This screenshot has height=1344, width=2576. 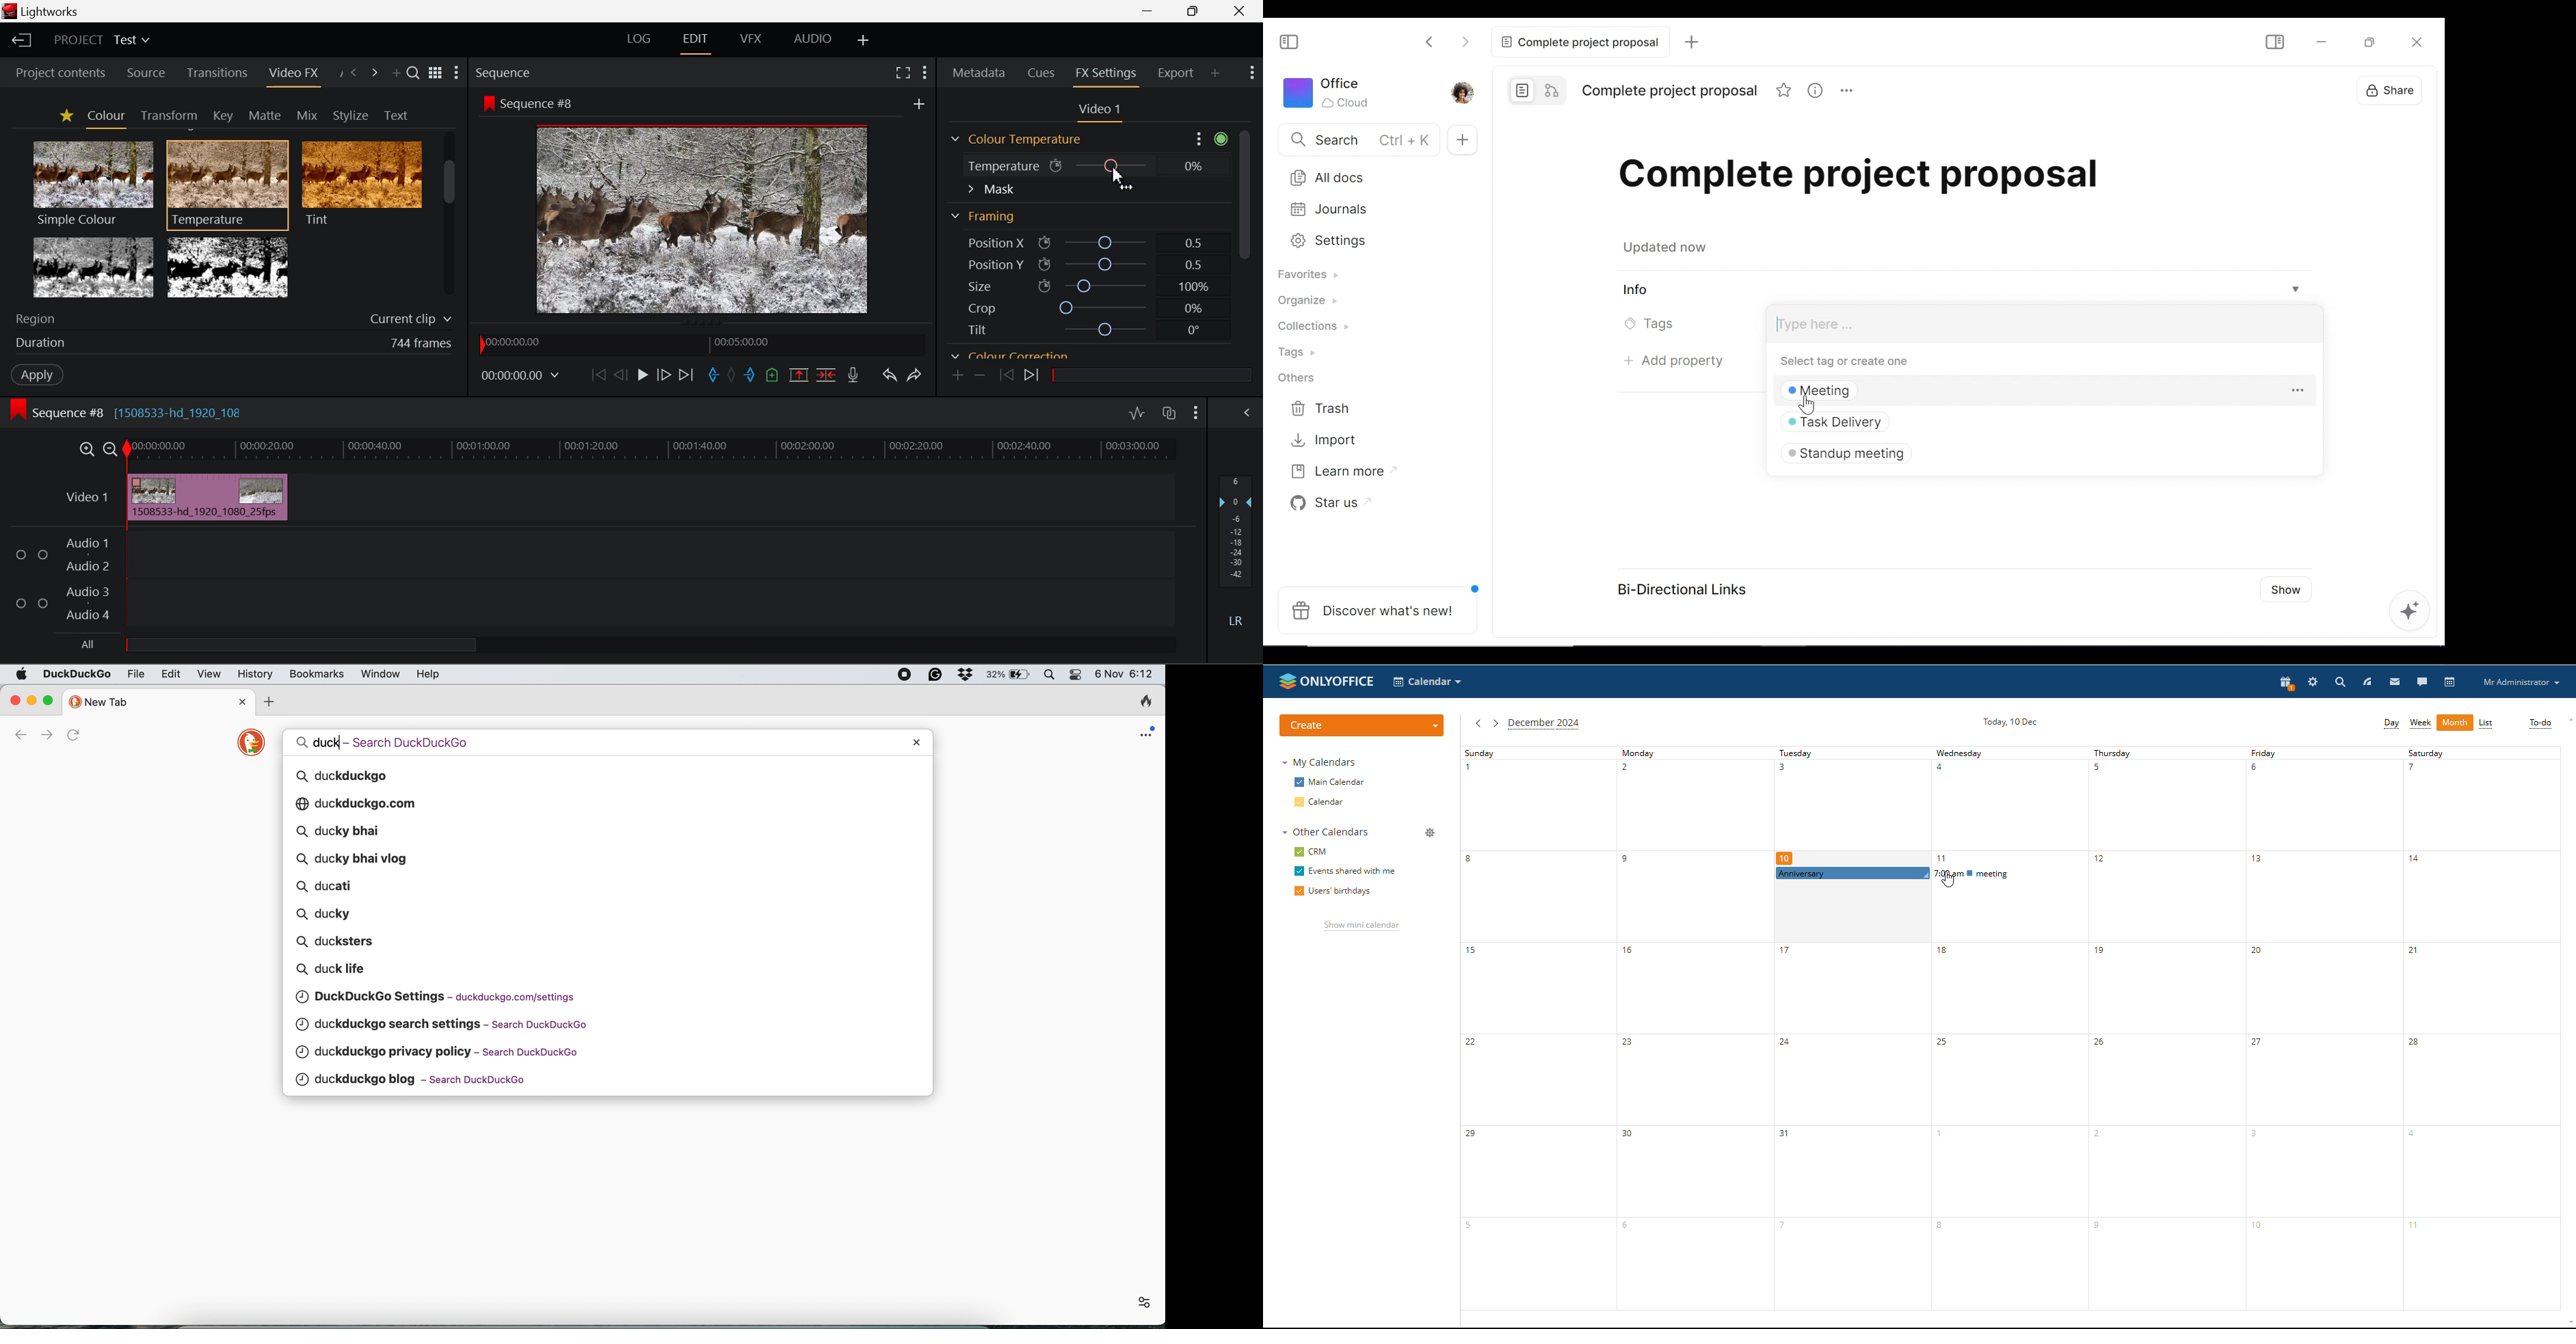 I want to click on Toggle between title and list view, so click(x=437, y=74).